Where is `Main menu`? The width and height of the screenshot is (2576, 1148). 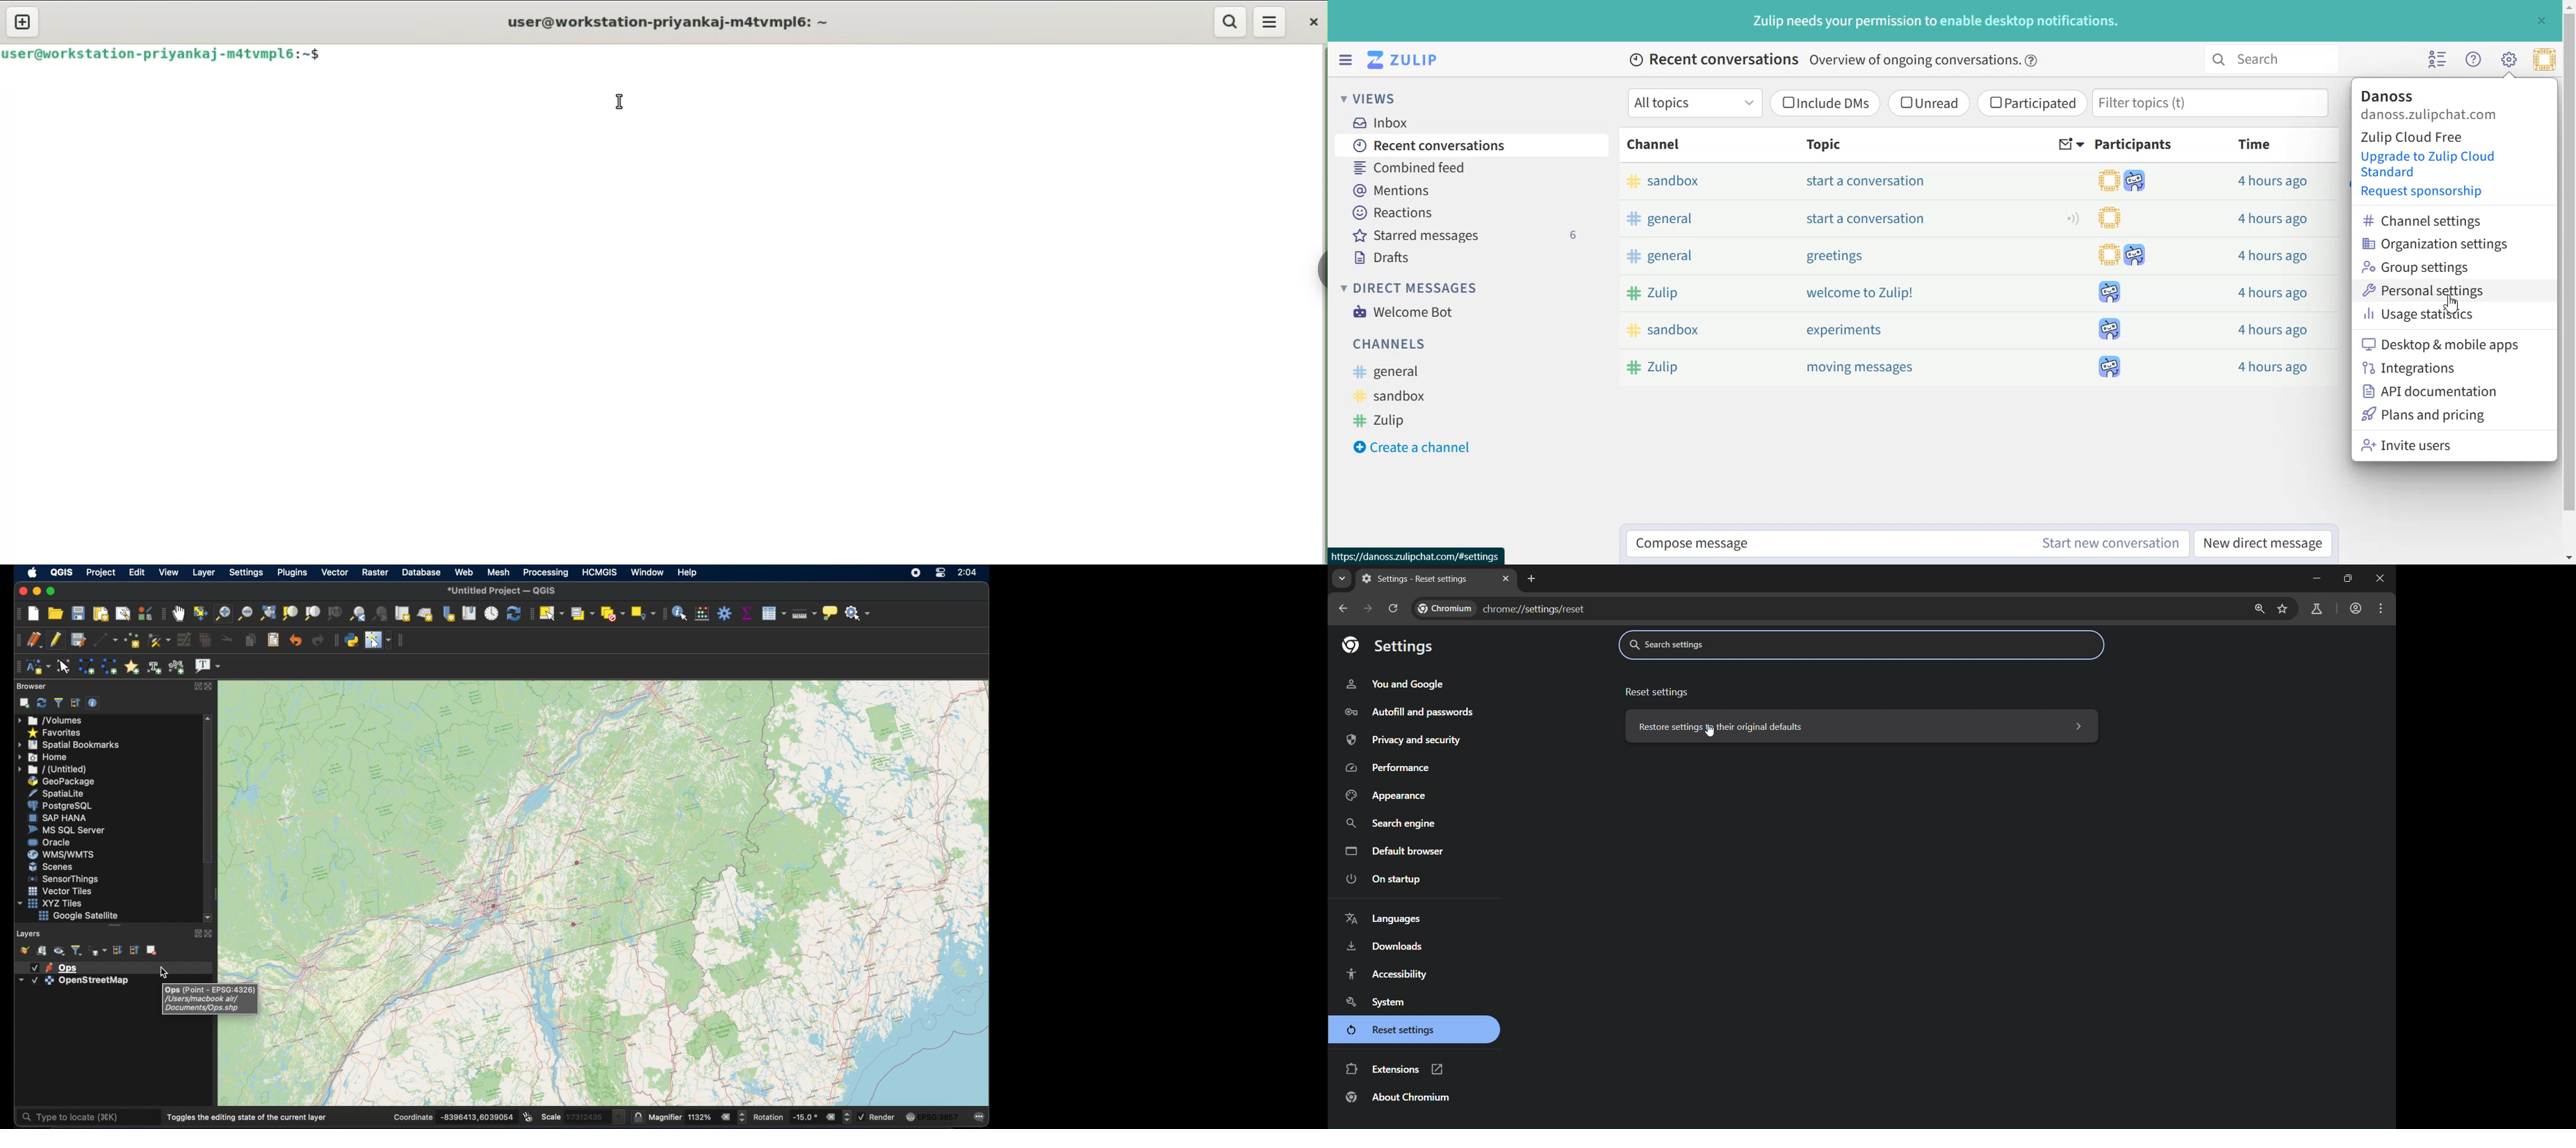
Main menu is located at coordinates (2508, 59).